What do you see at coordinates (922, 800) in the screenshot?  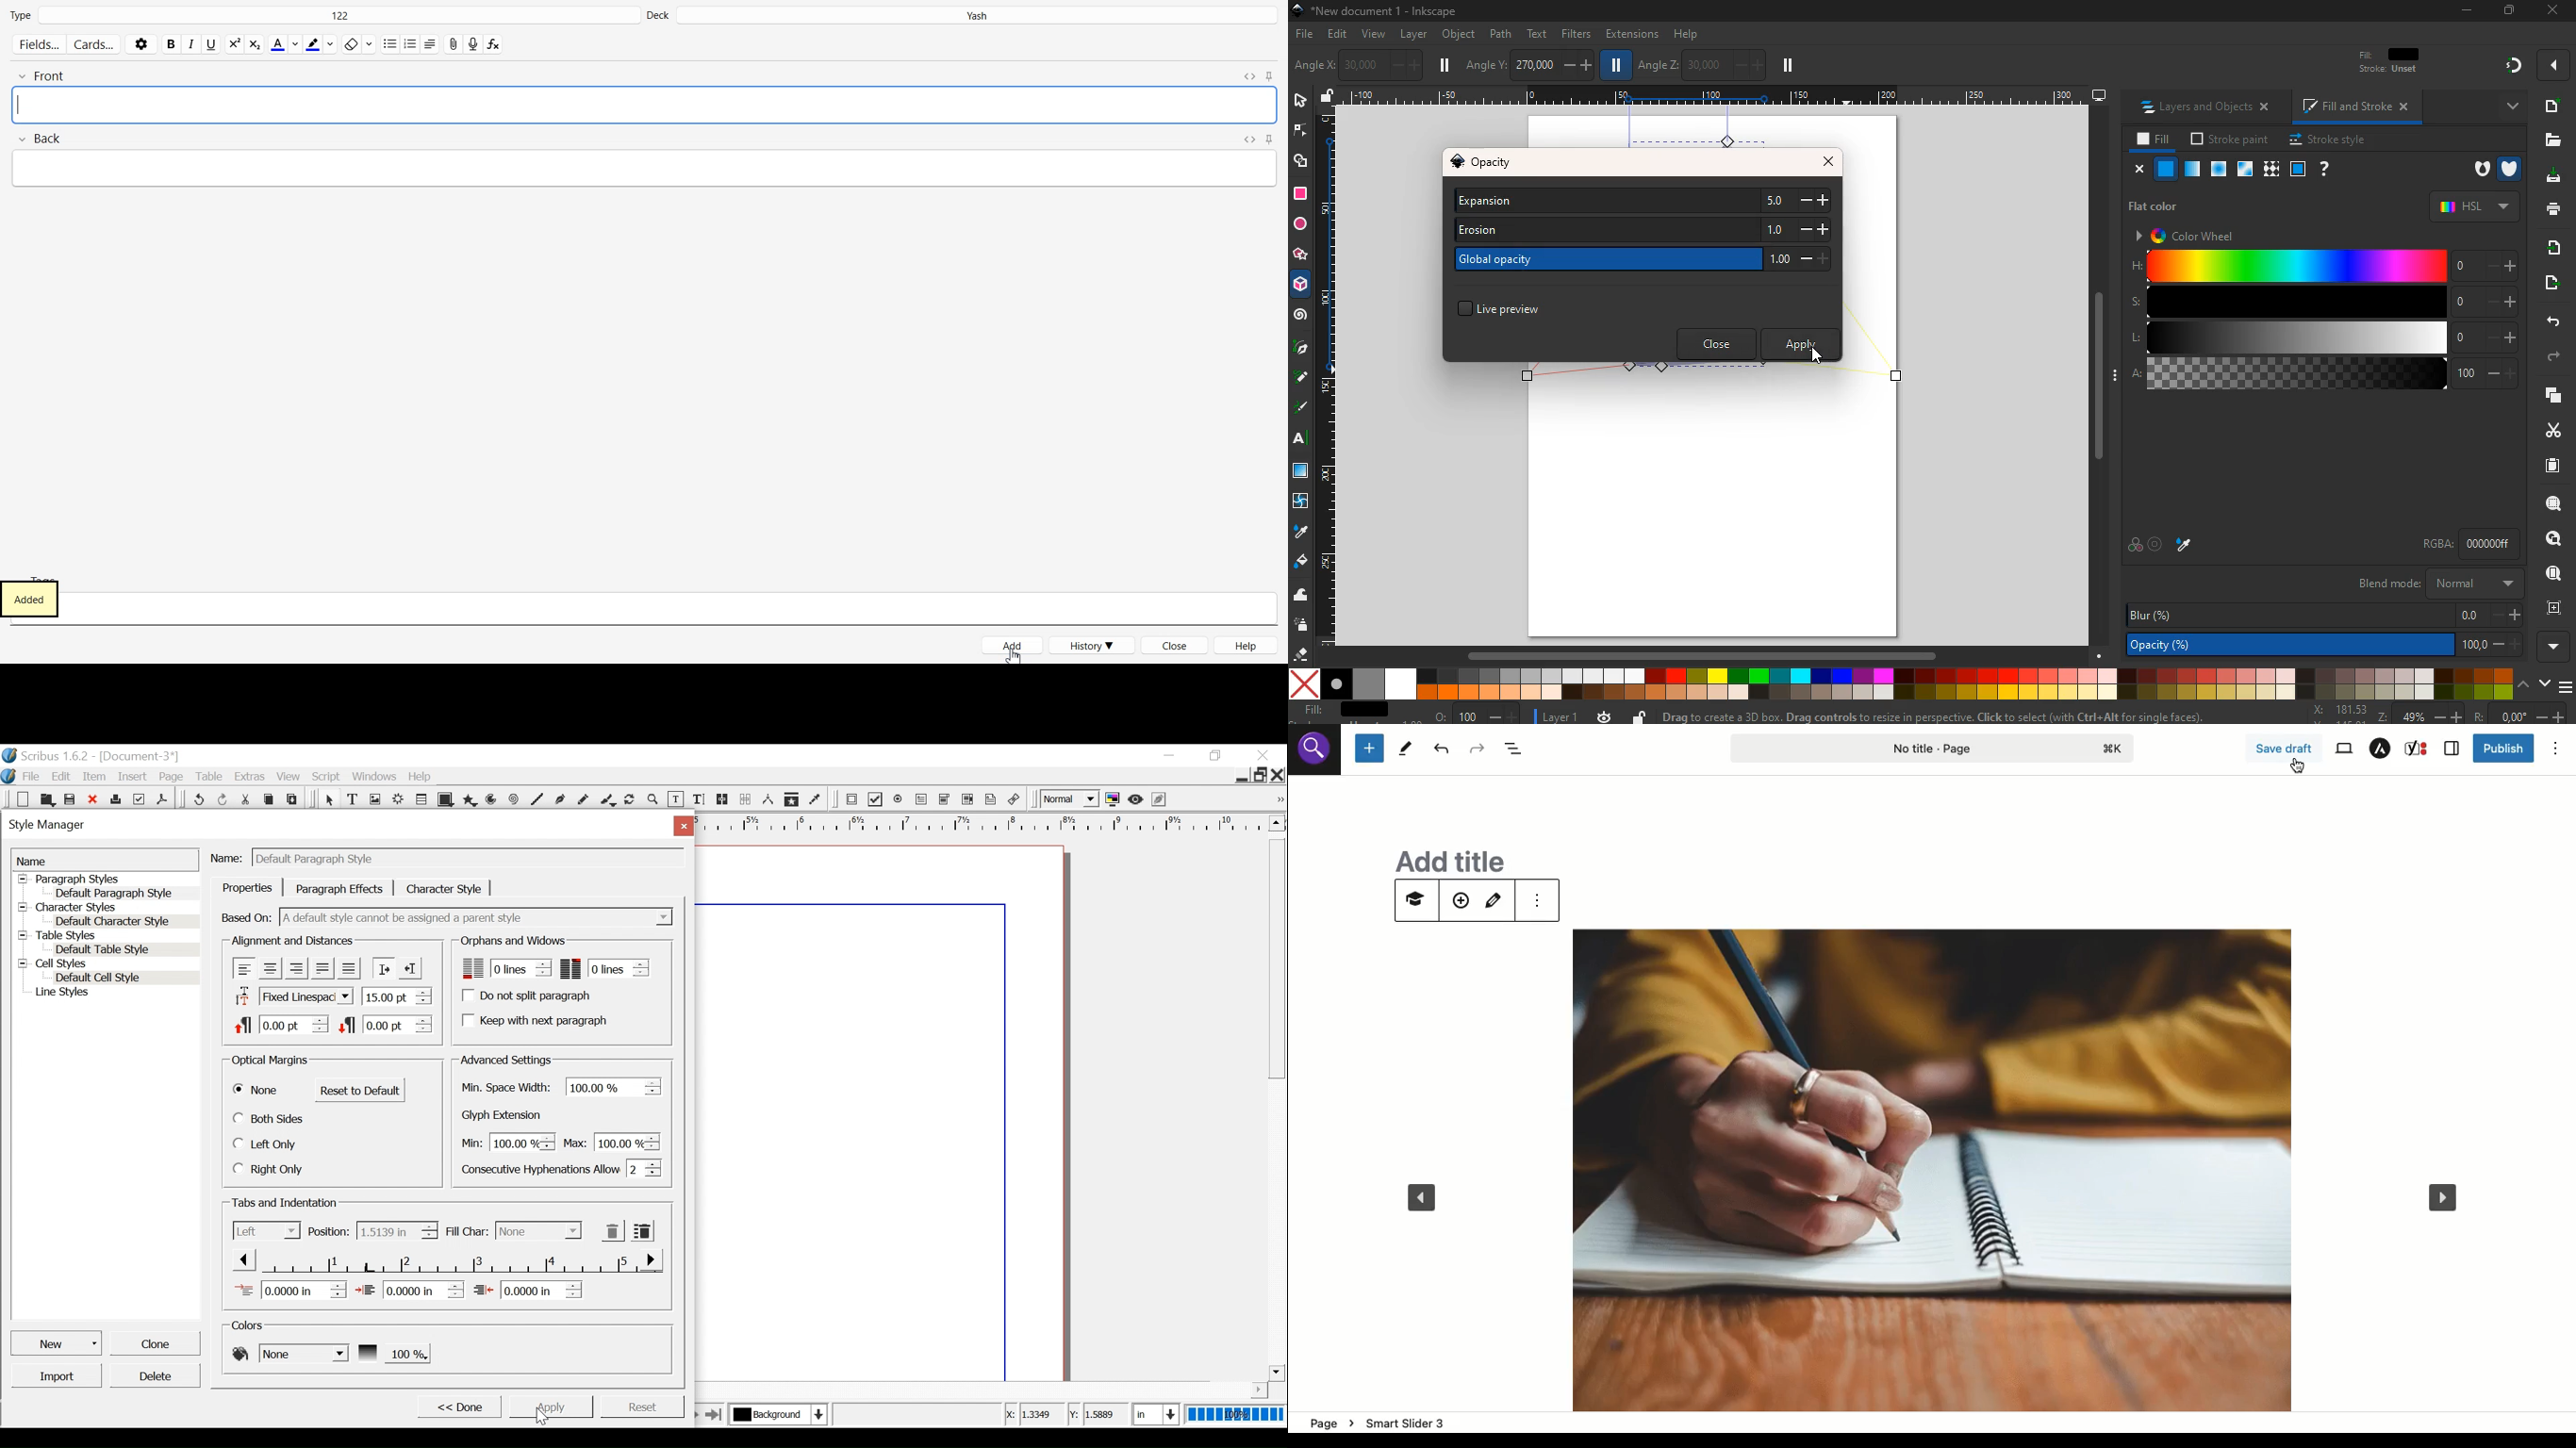 I see `PDF Text Field` at bounding box center [922, 800].